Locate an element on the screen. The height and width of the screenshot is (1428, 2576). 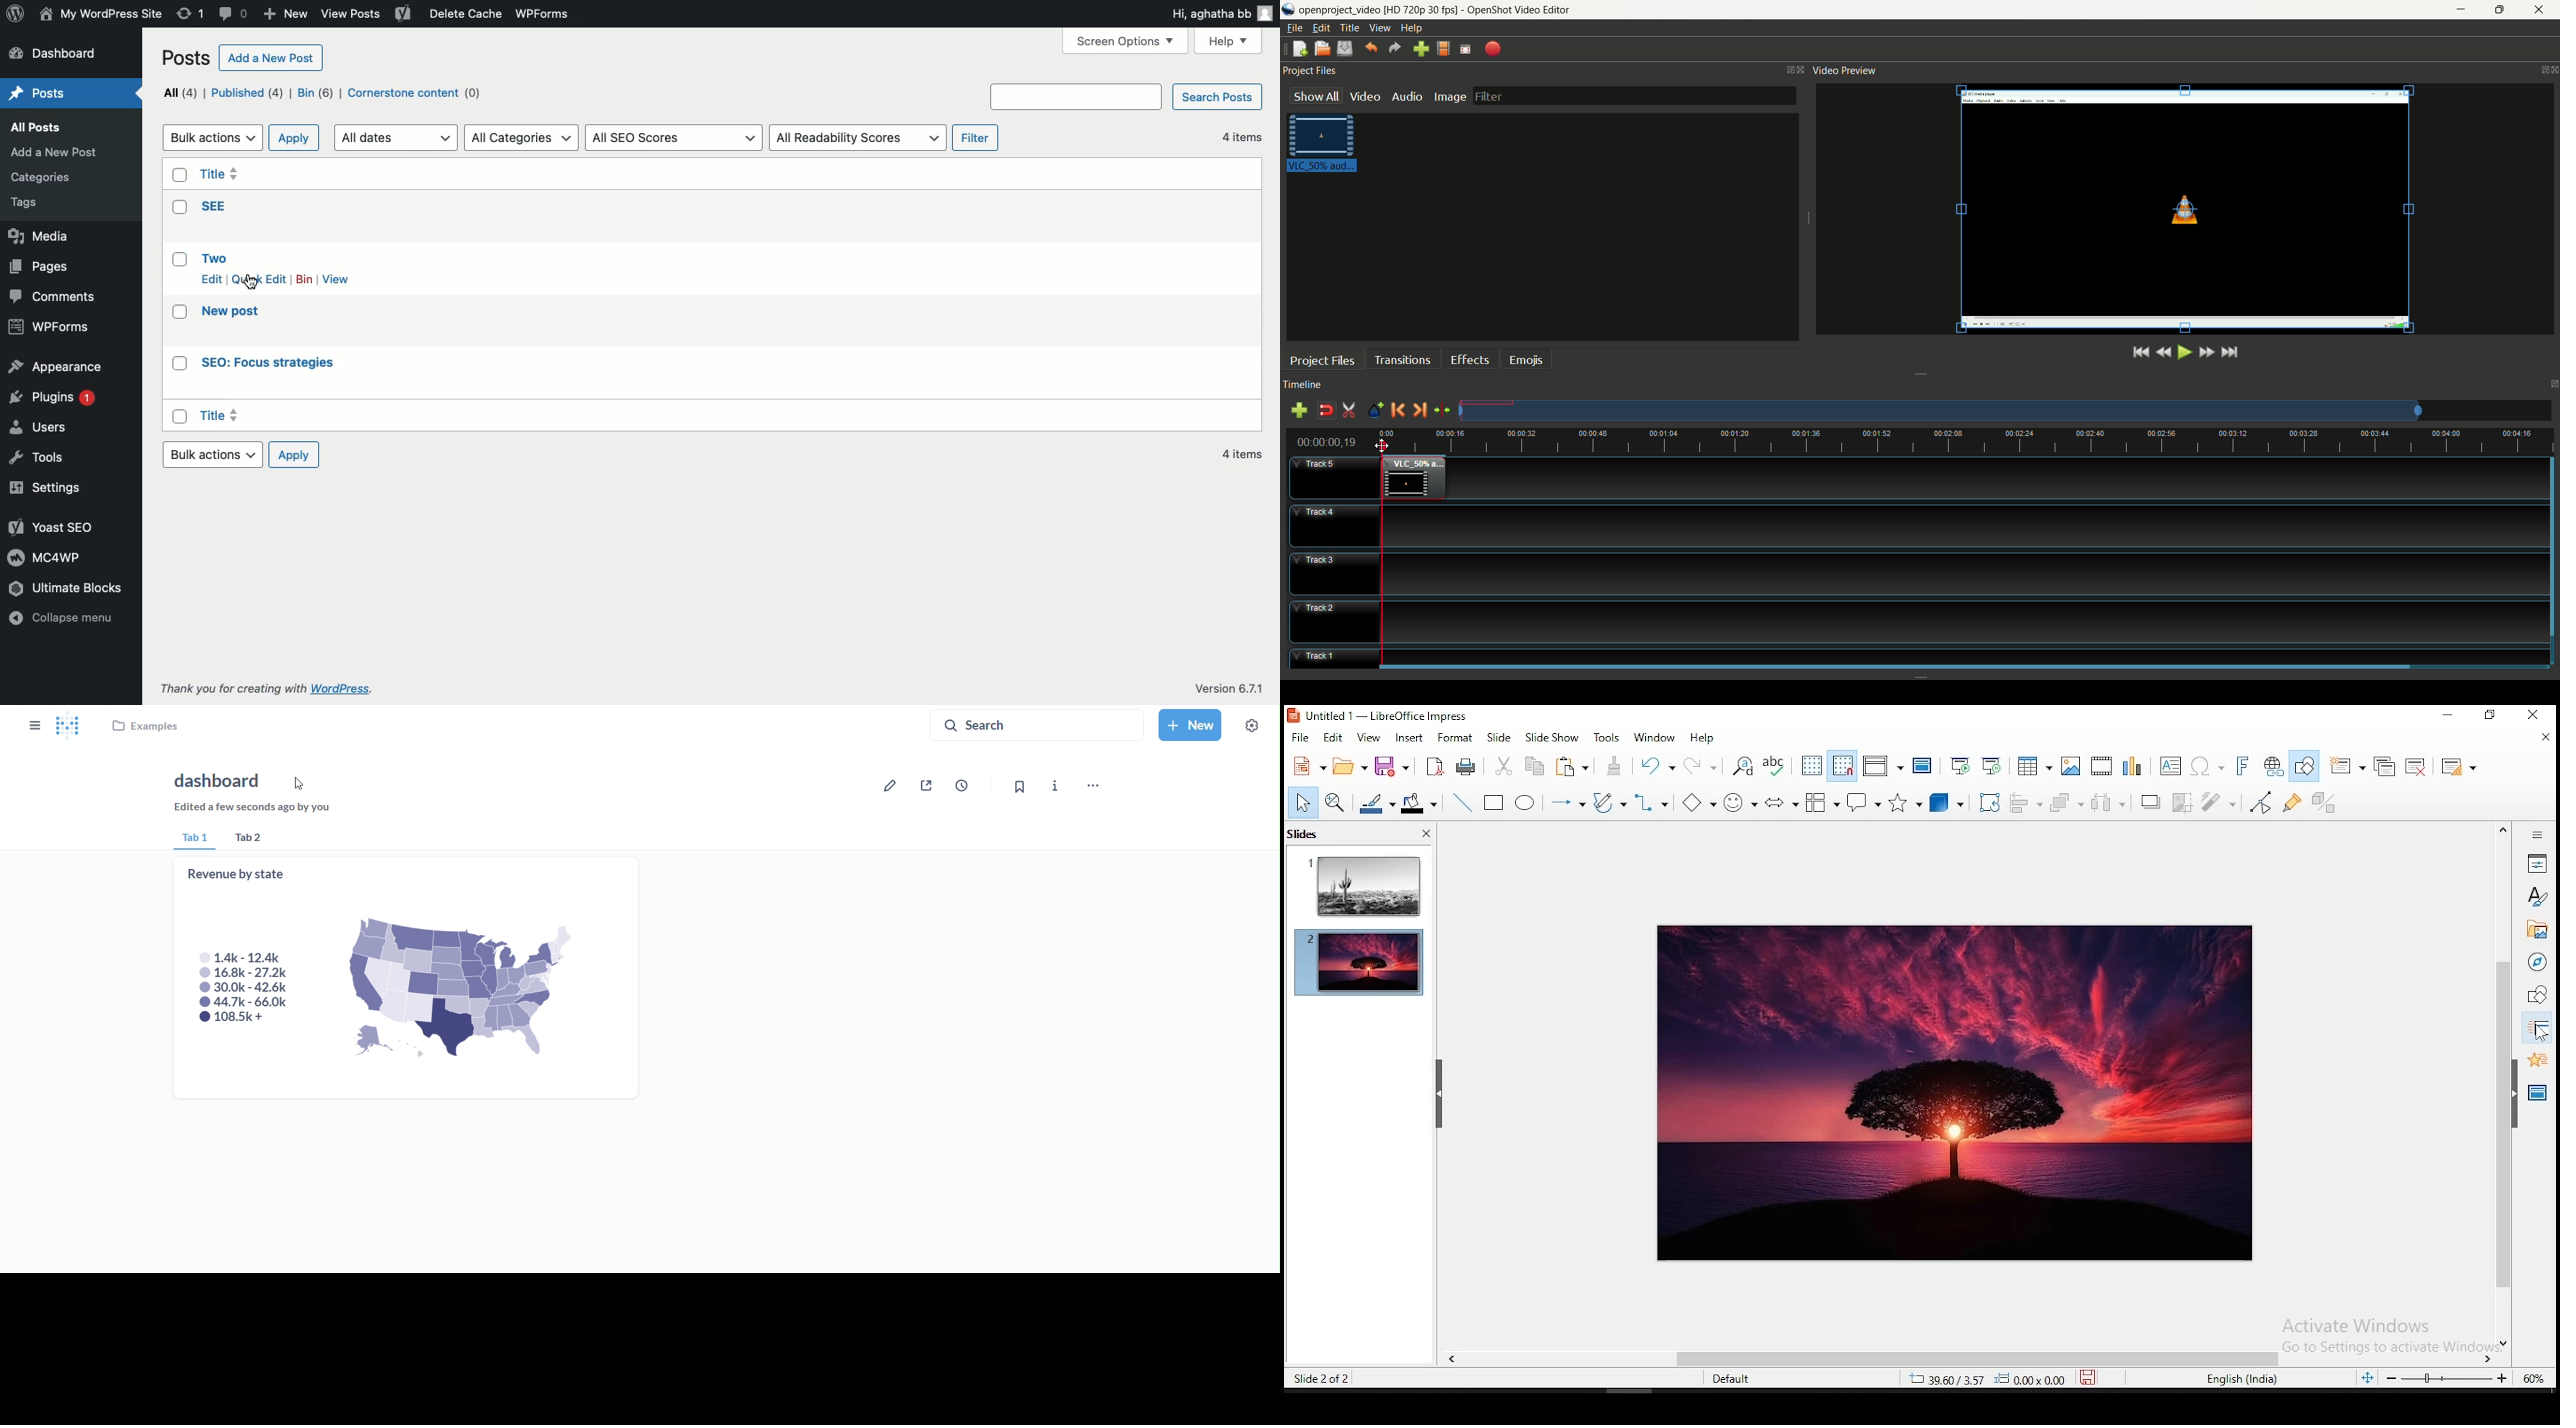
4 items is located at coordinates (1240, 455).